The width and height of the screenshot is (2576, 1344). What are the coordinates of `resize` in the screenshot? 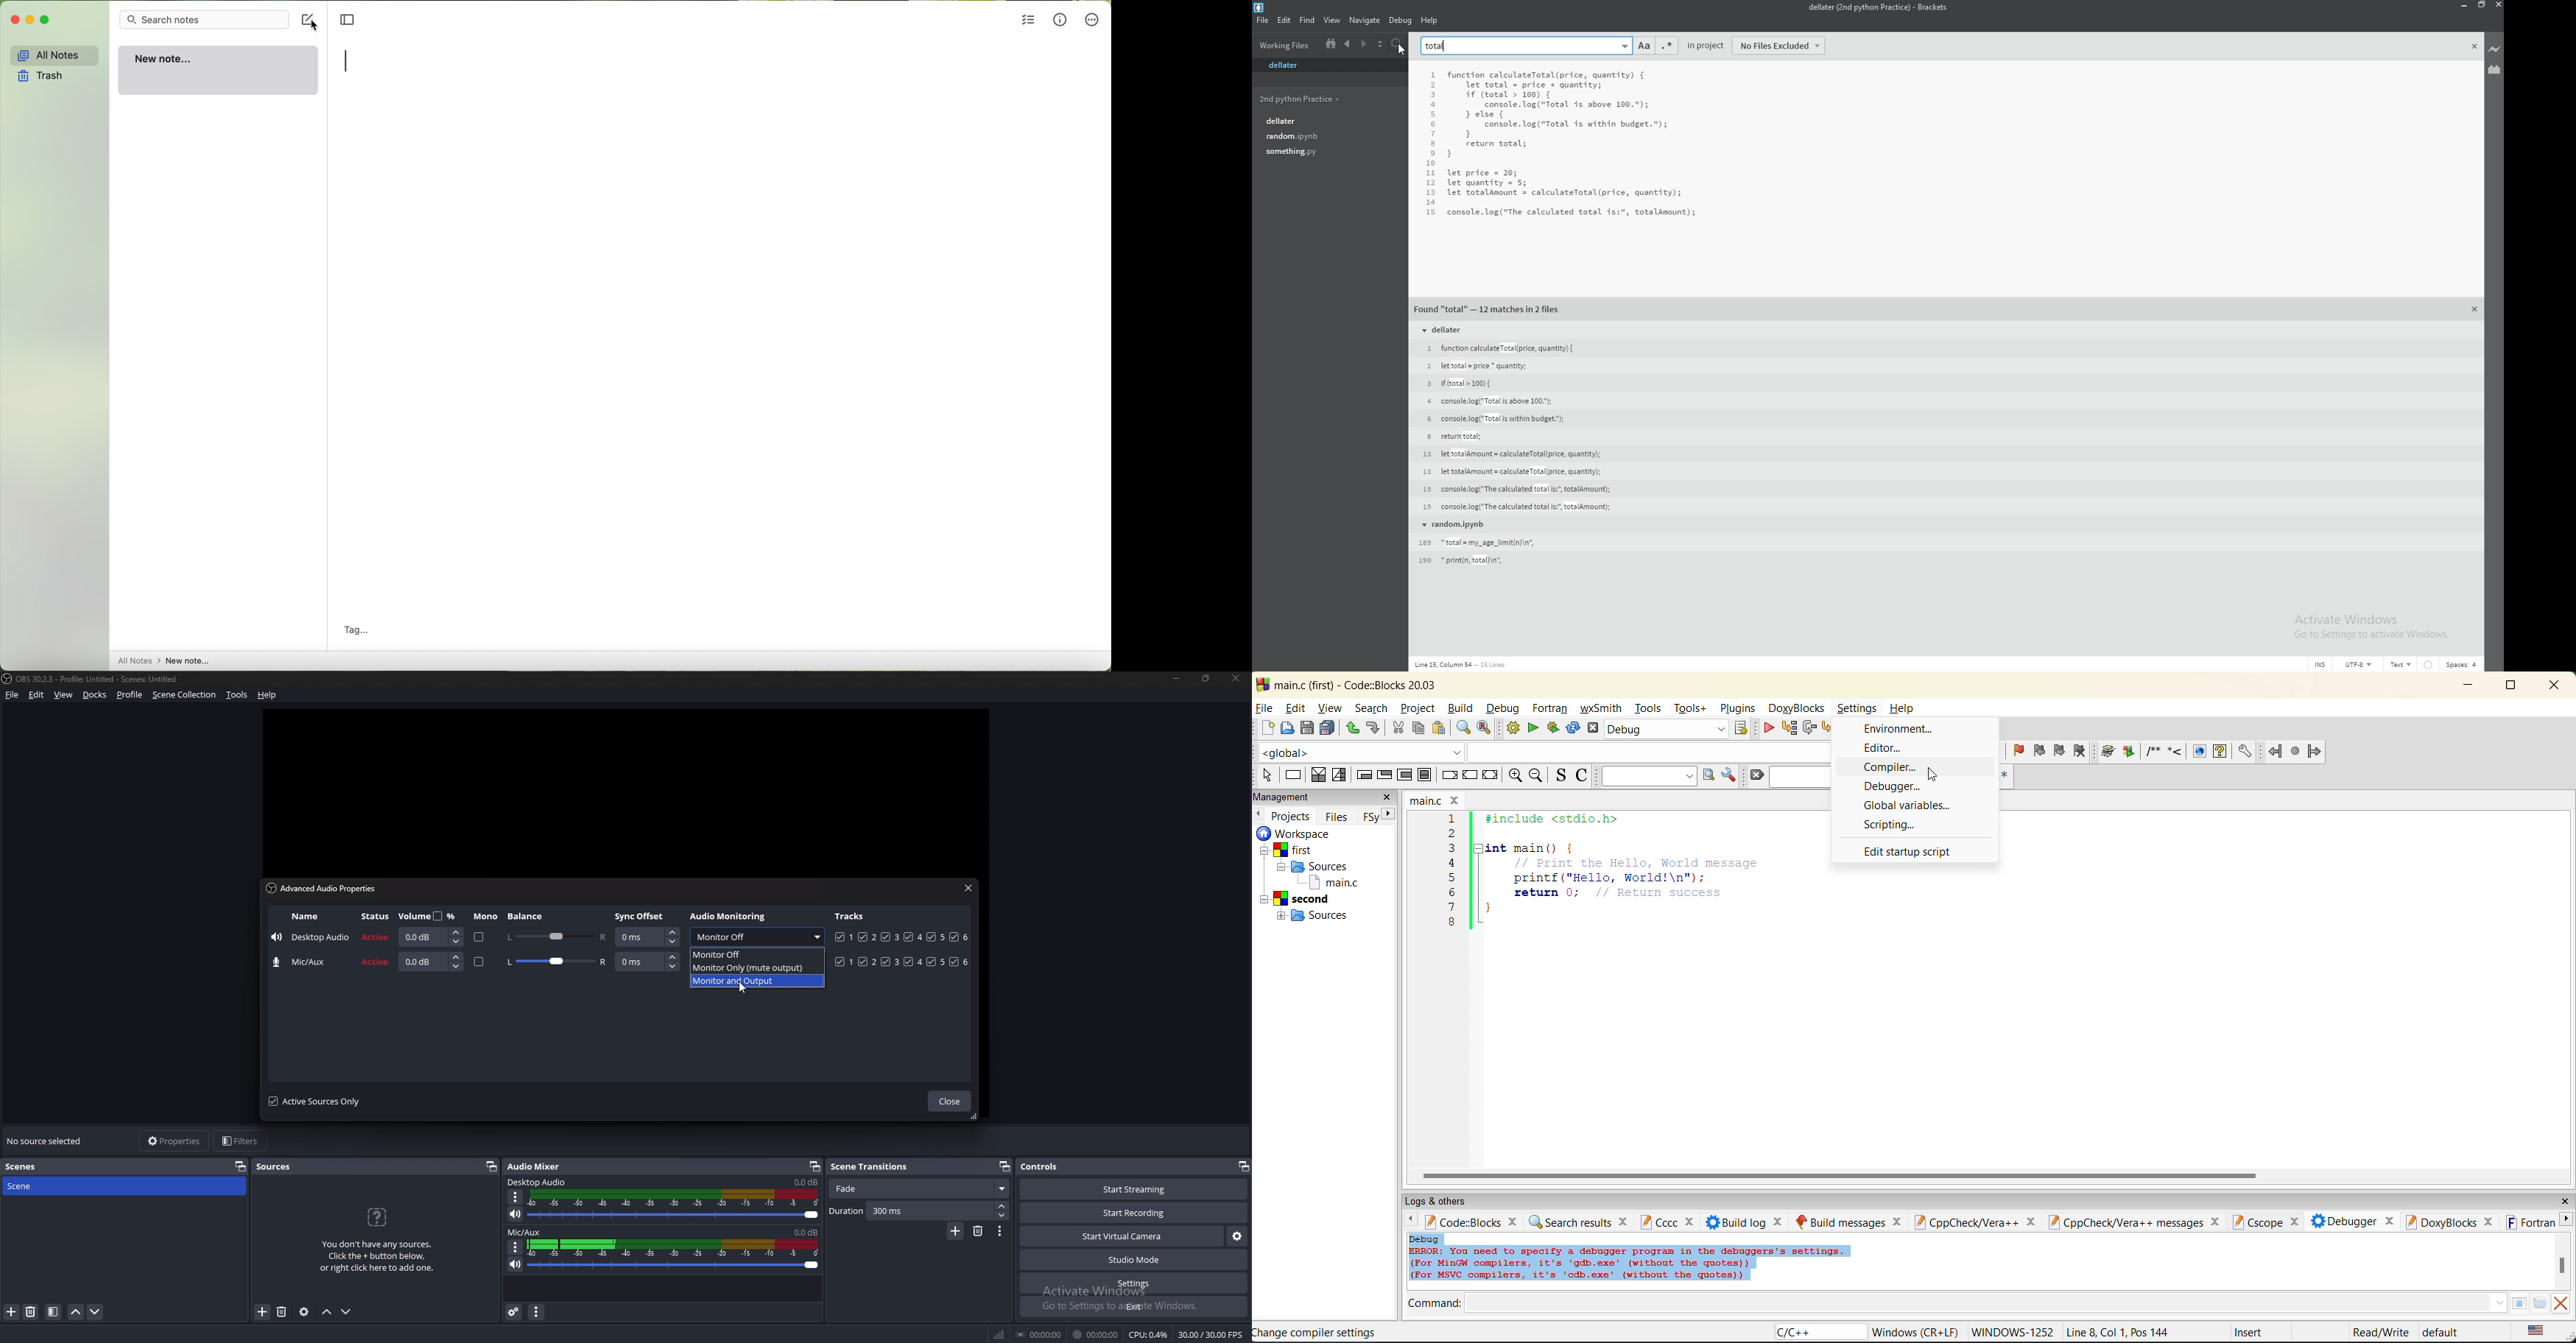 It's located at (1208, 679).